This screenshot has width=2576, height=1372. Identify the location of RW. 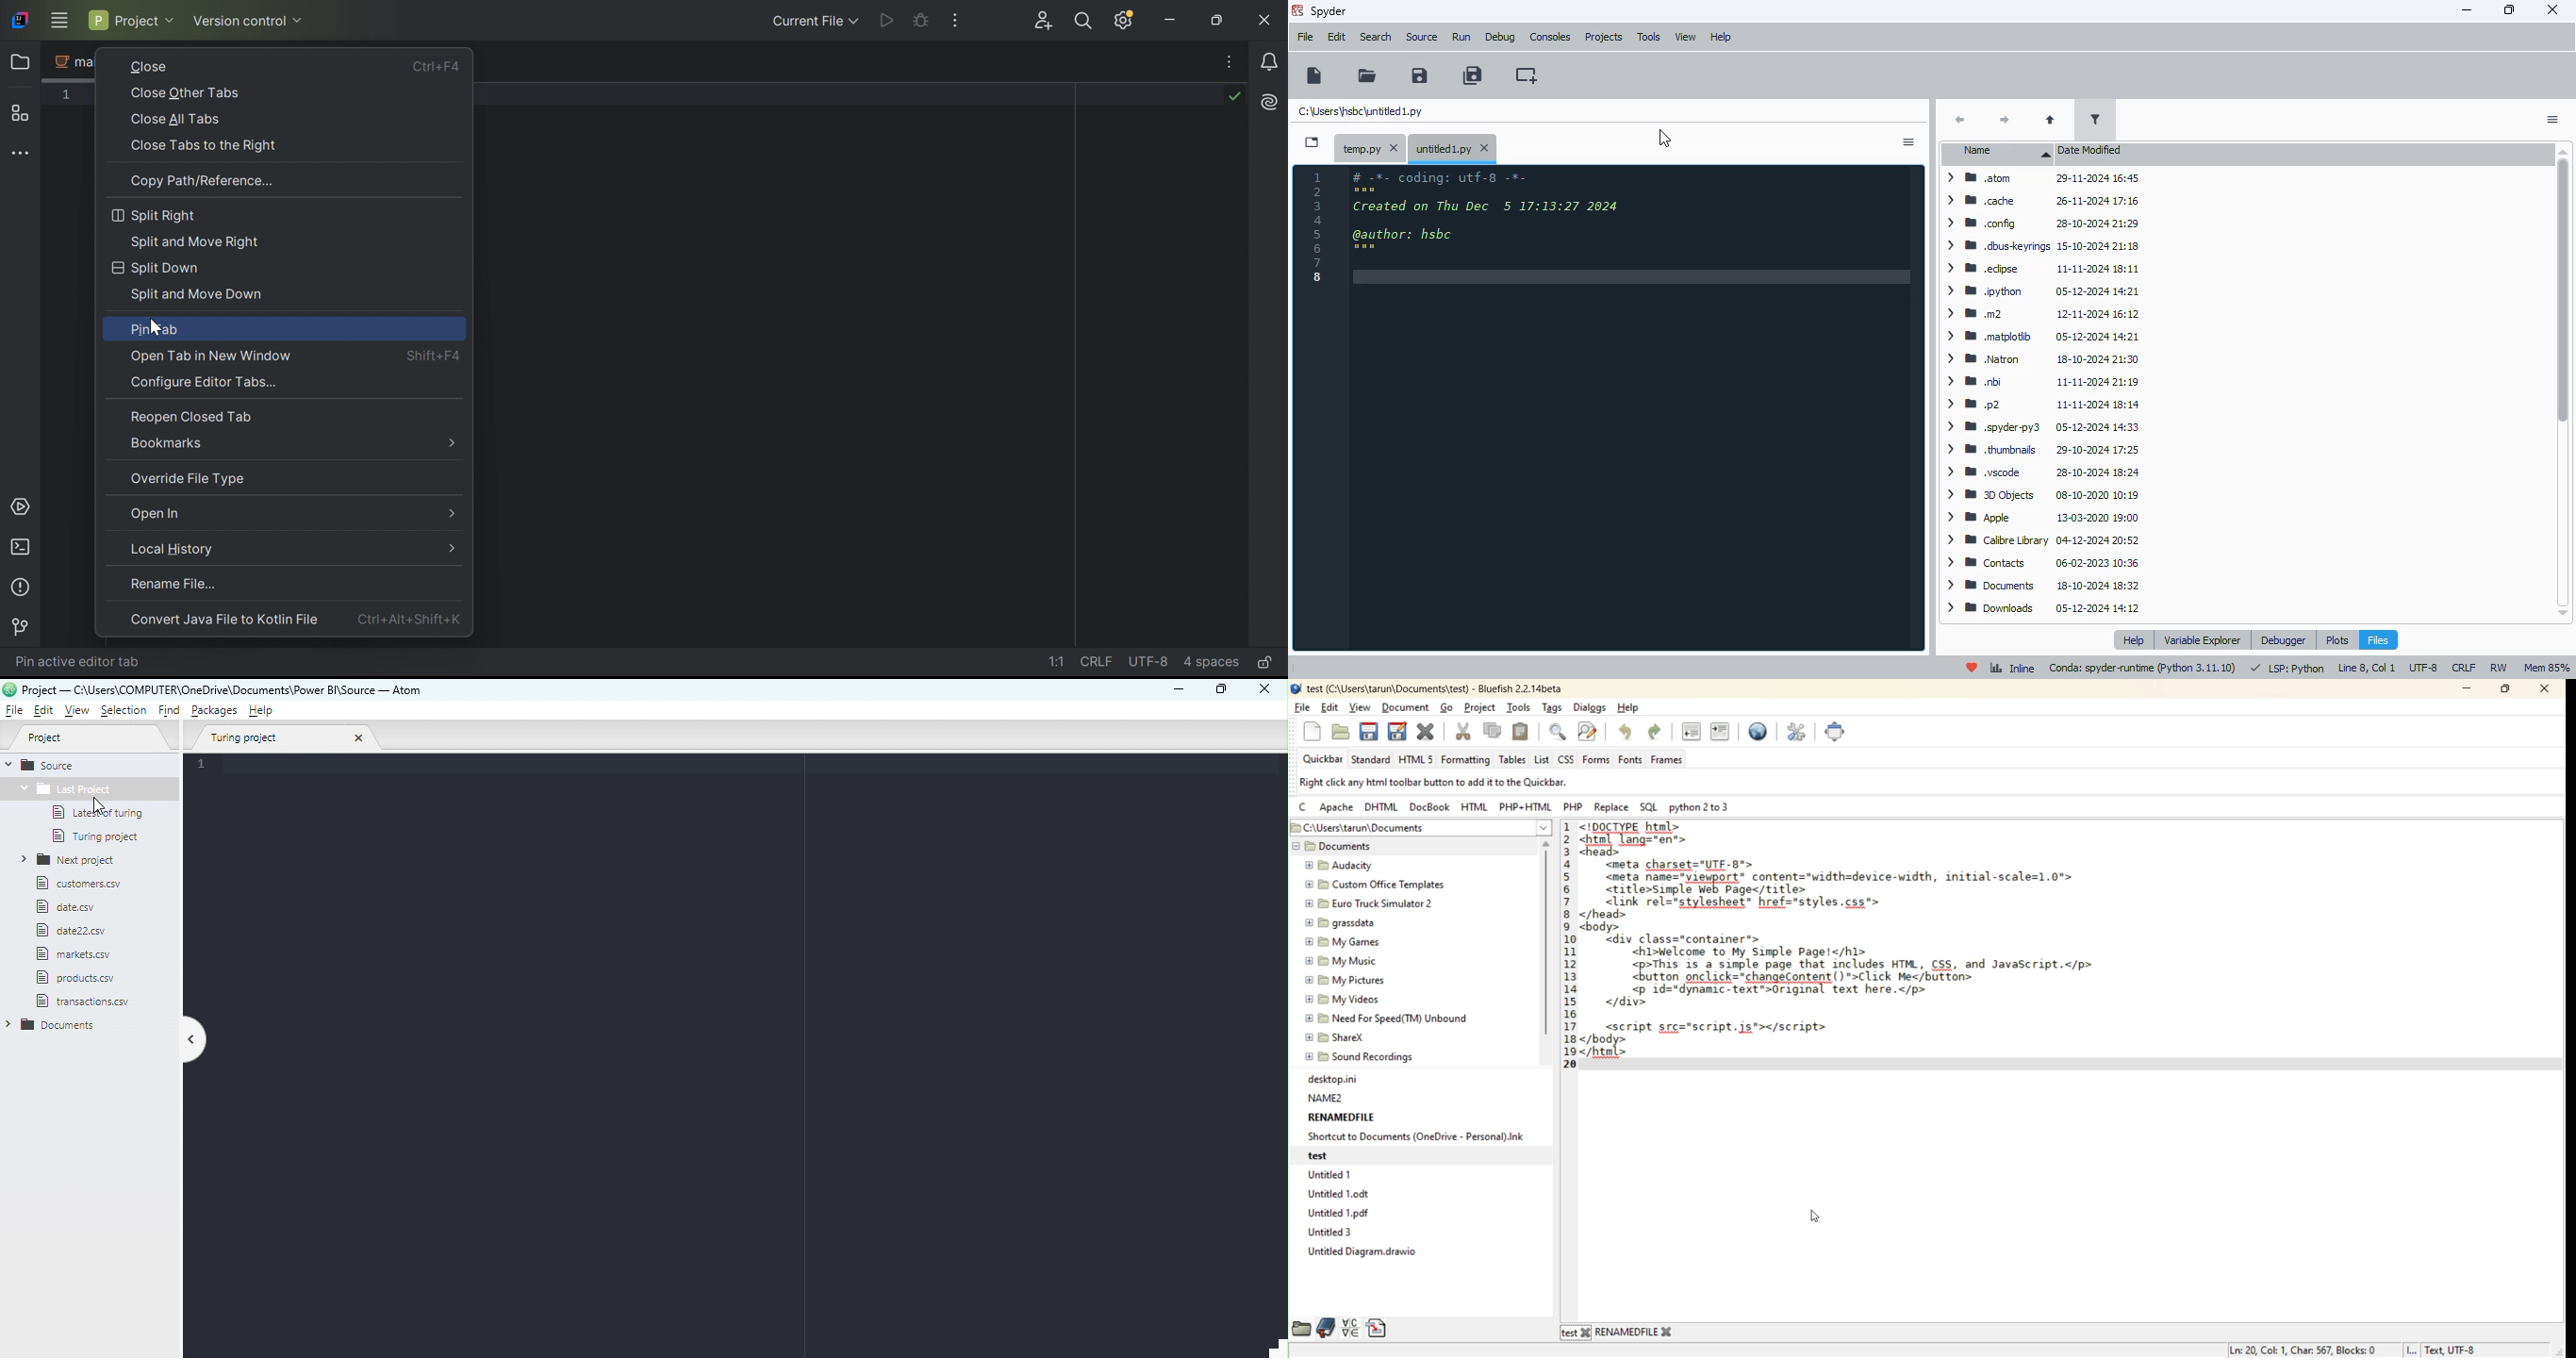
(2499, 667).